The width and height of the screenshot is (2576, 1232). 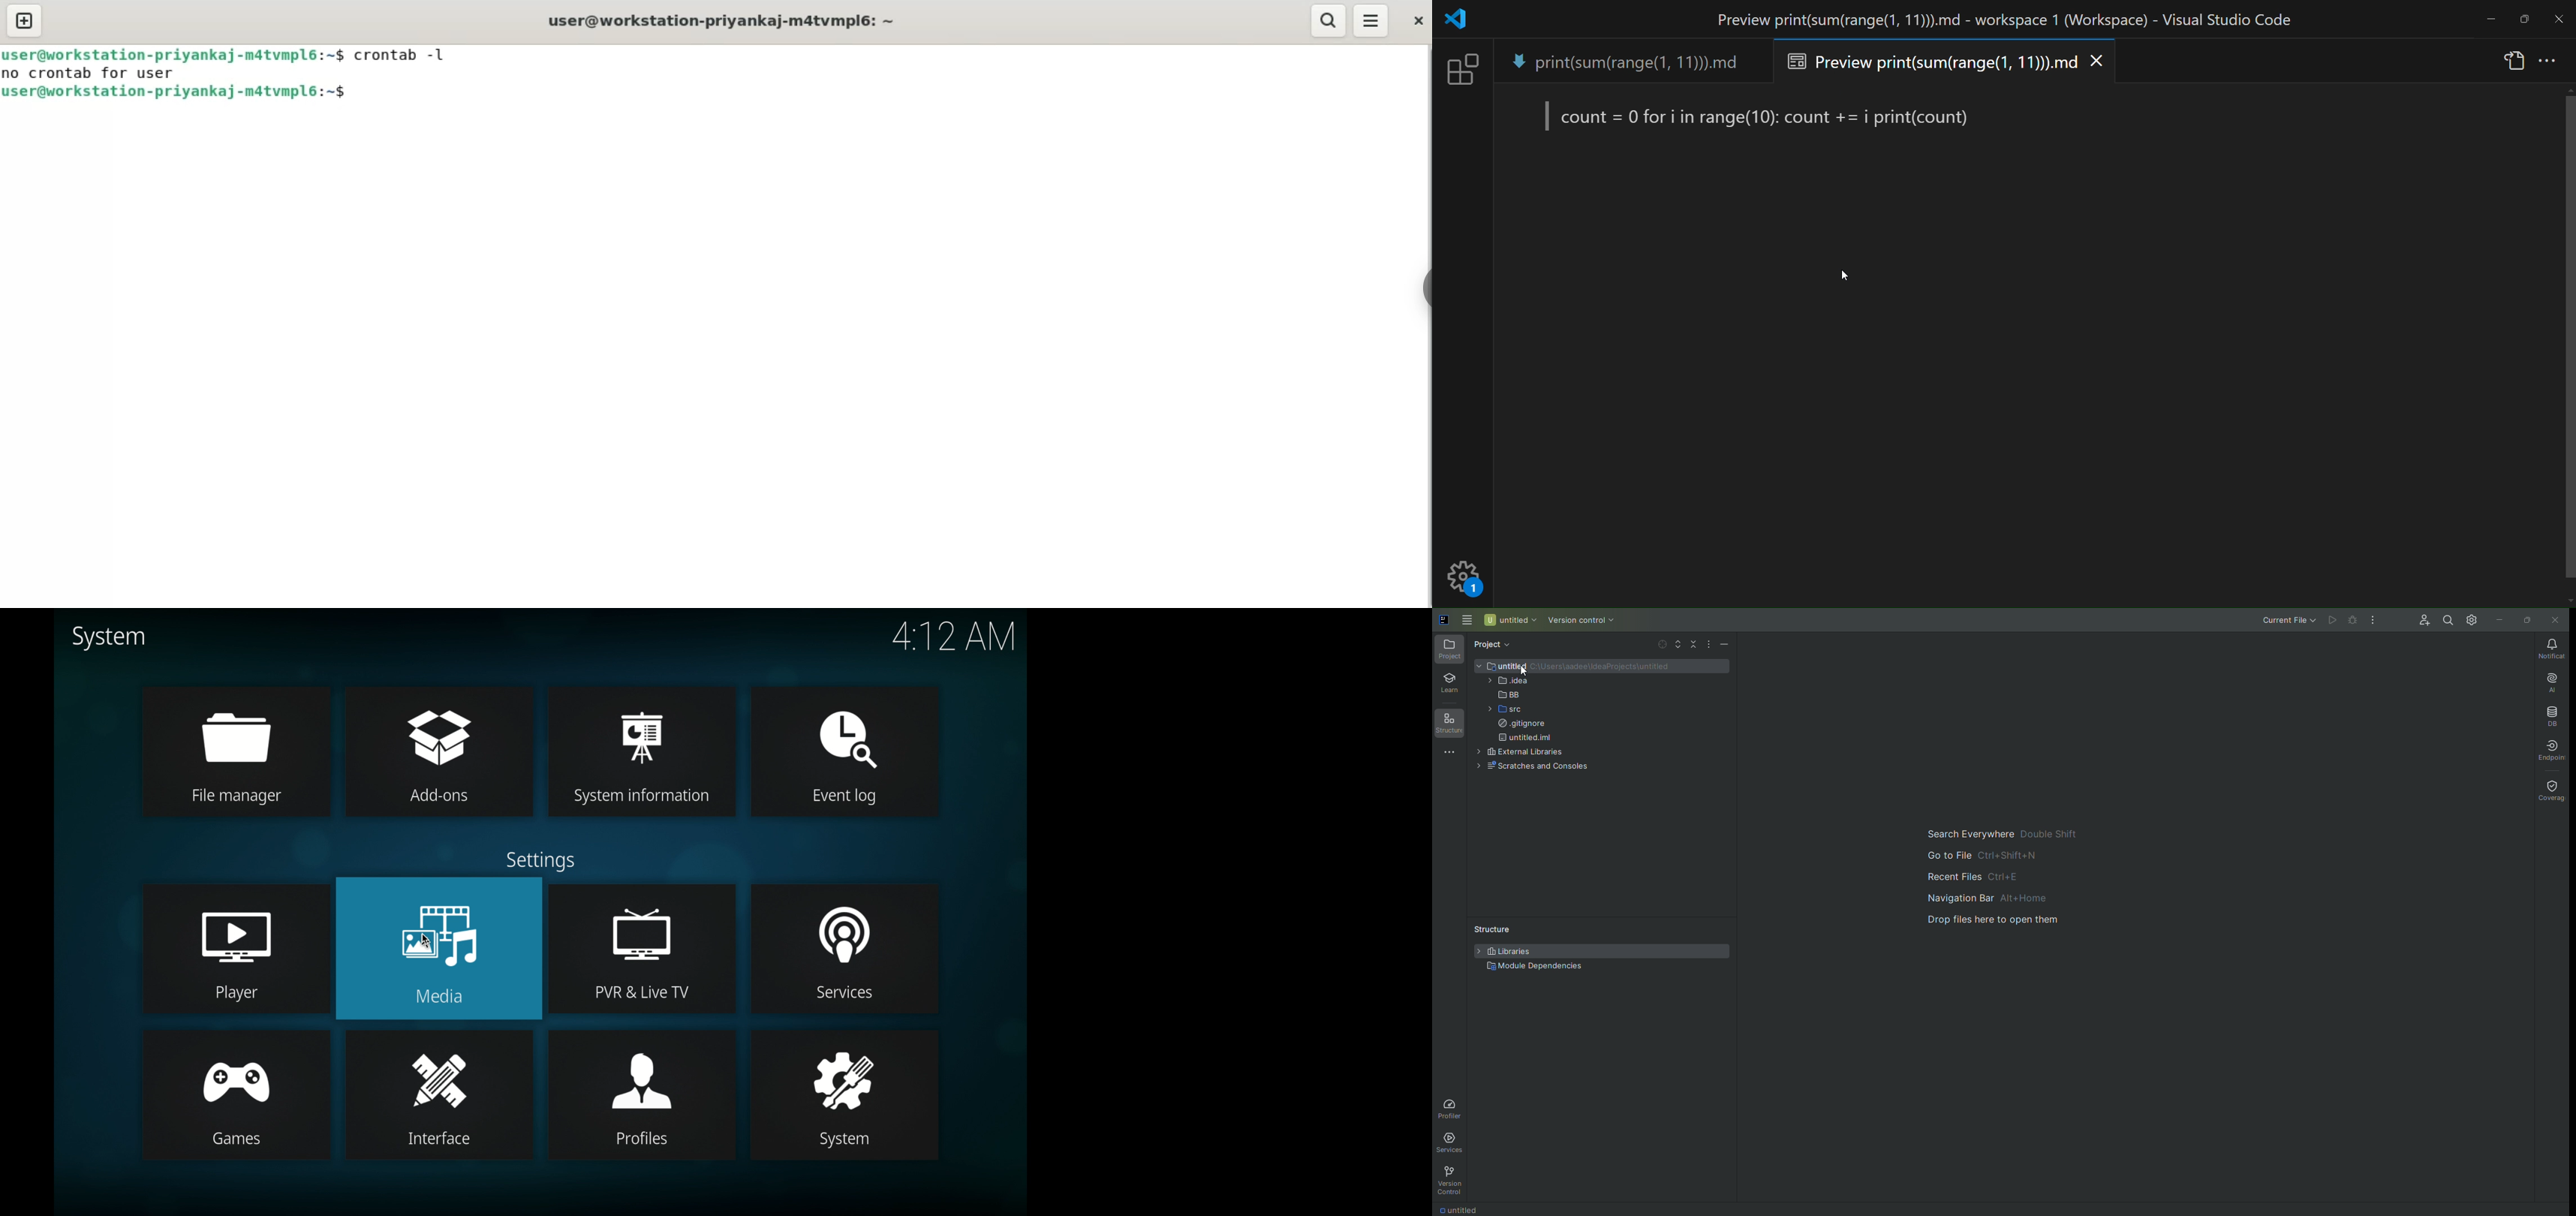 I want to click on pvr and live tv, so click(x=638, y=924).